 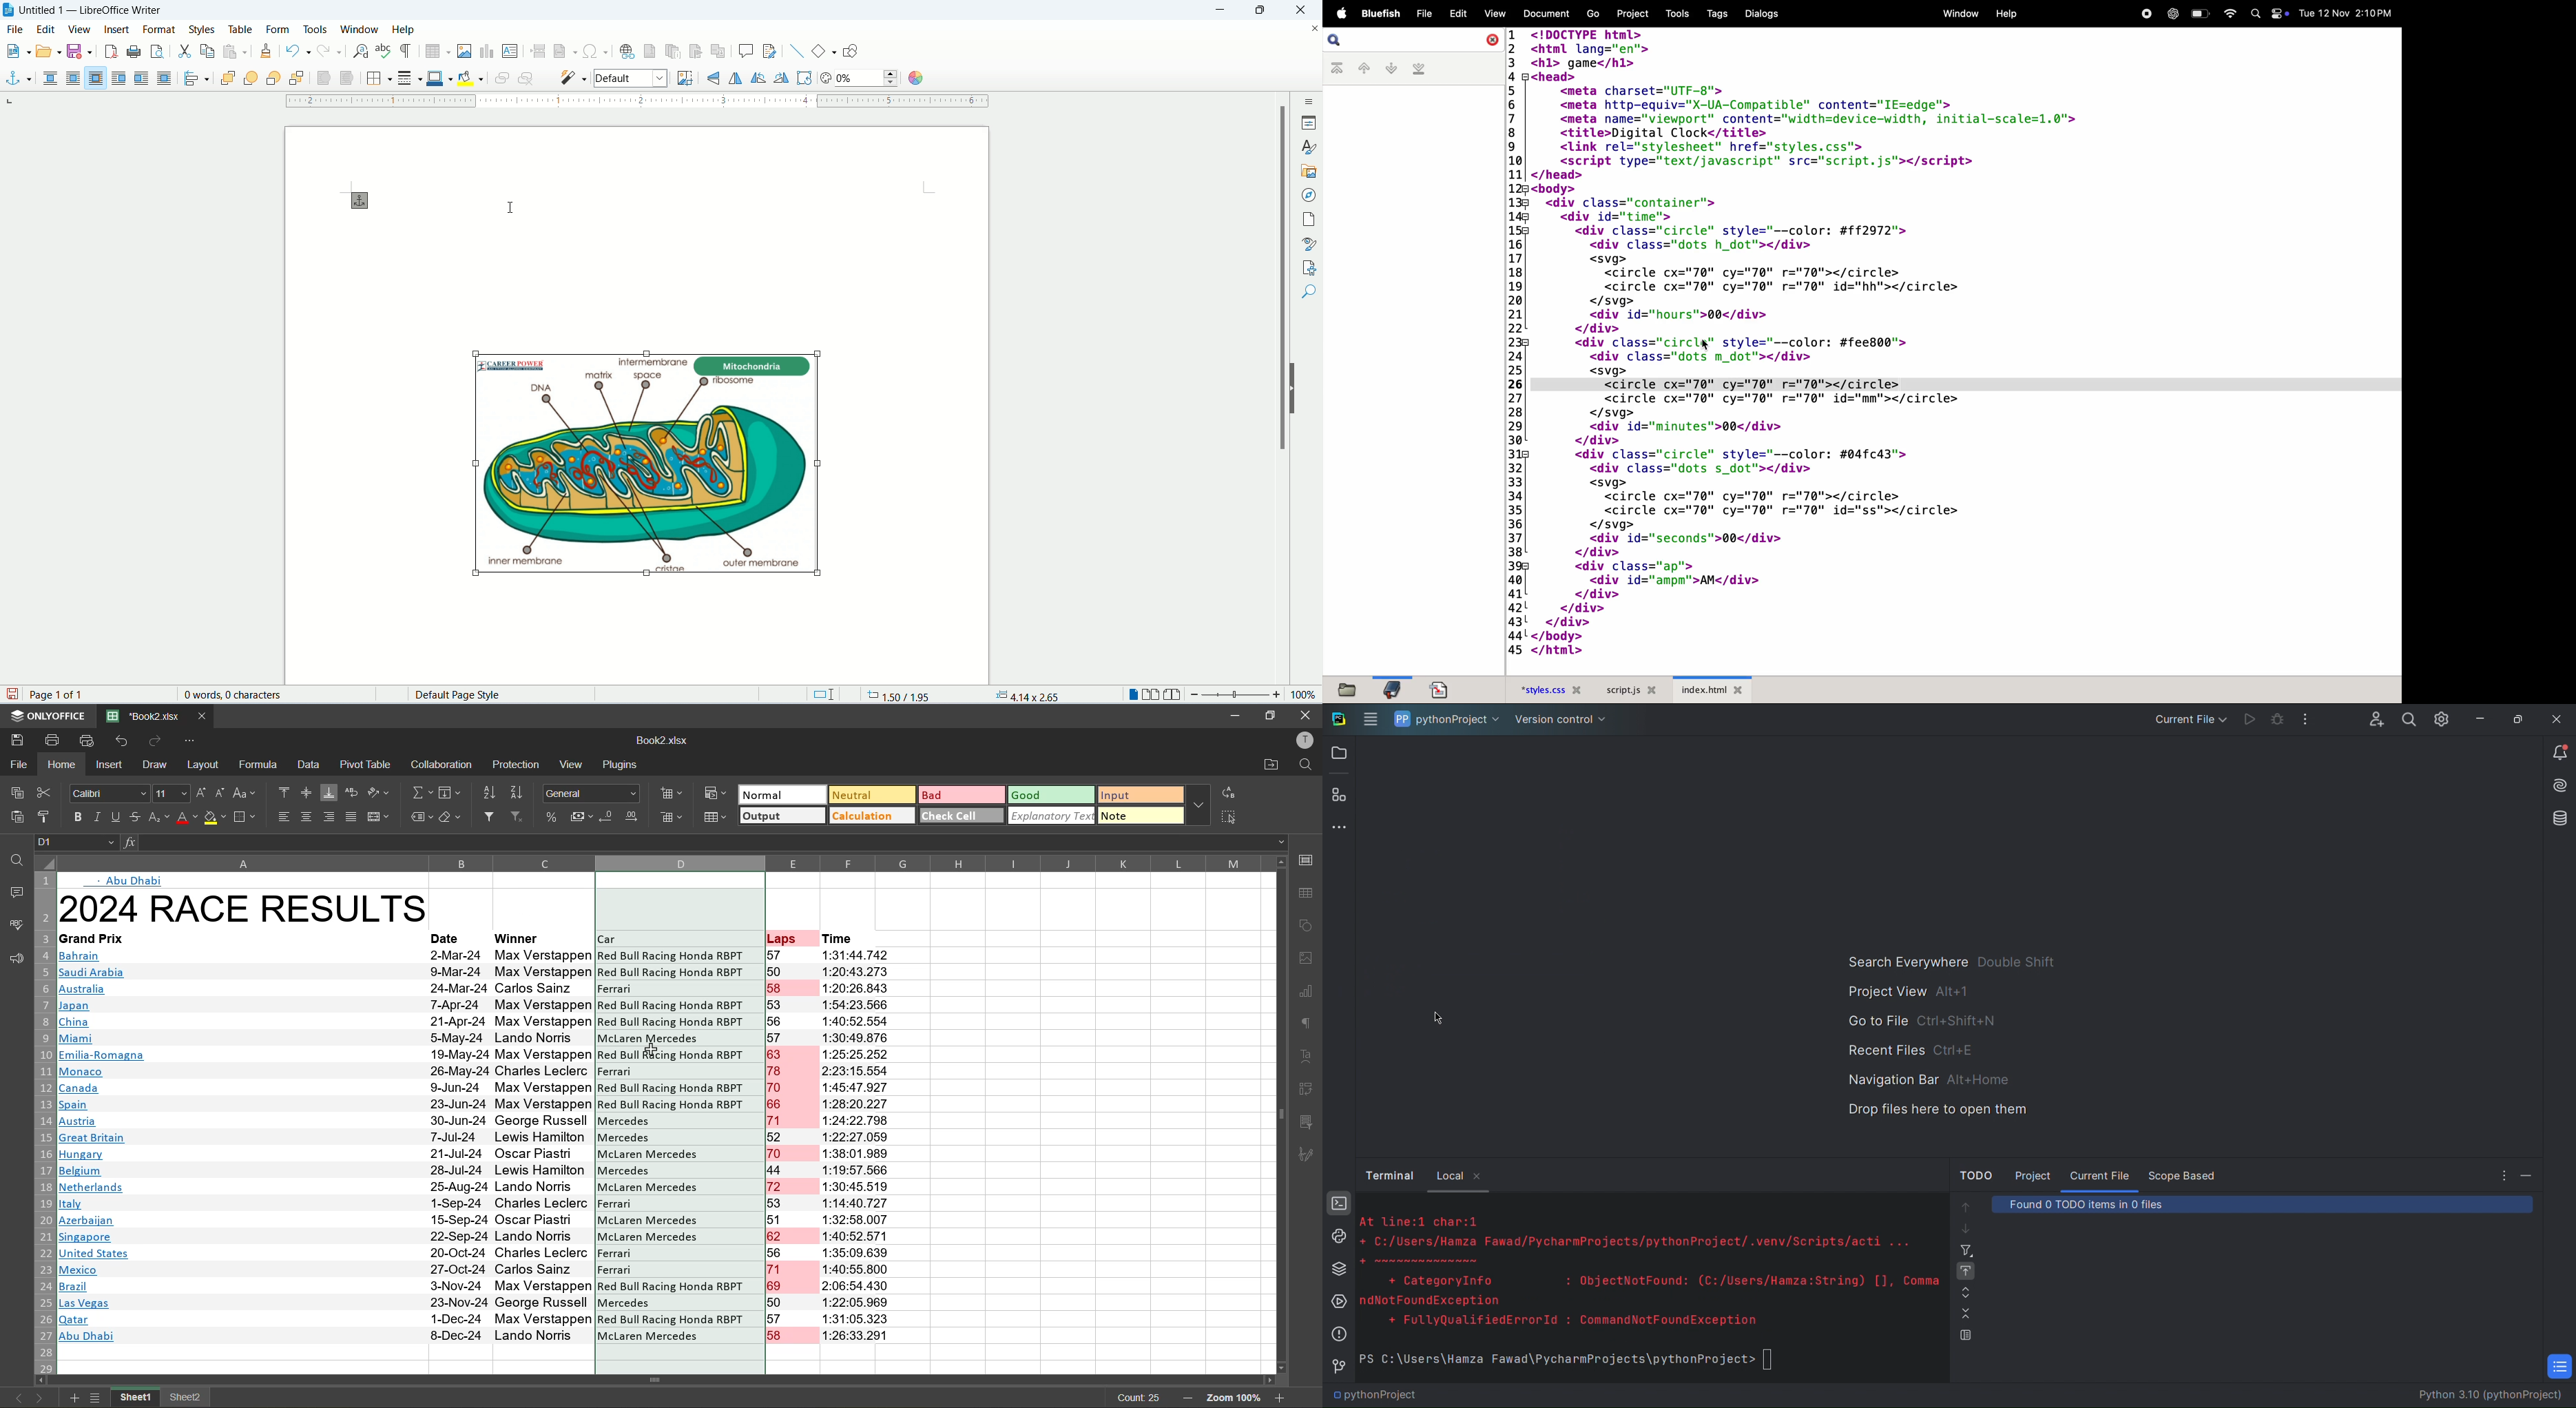 What do you see at coordinates (366, 765) in the screenshot?
I see `pivot table` at bounding box center [366, 765].